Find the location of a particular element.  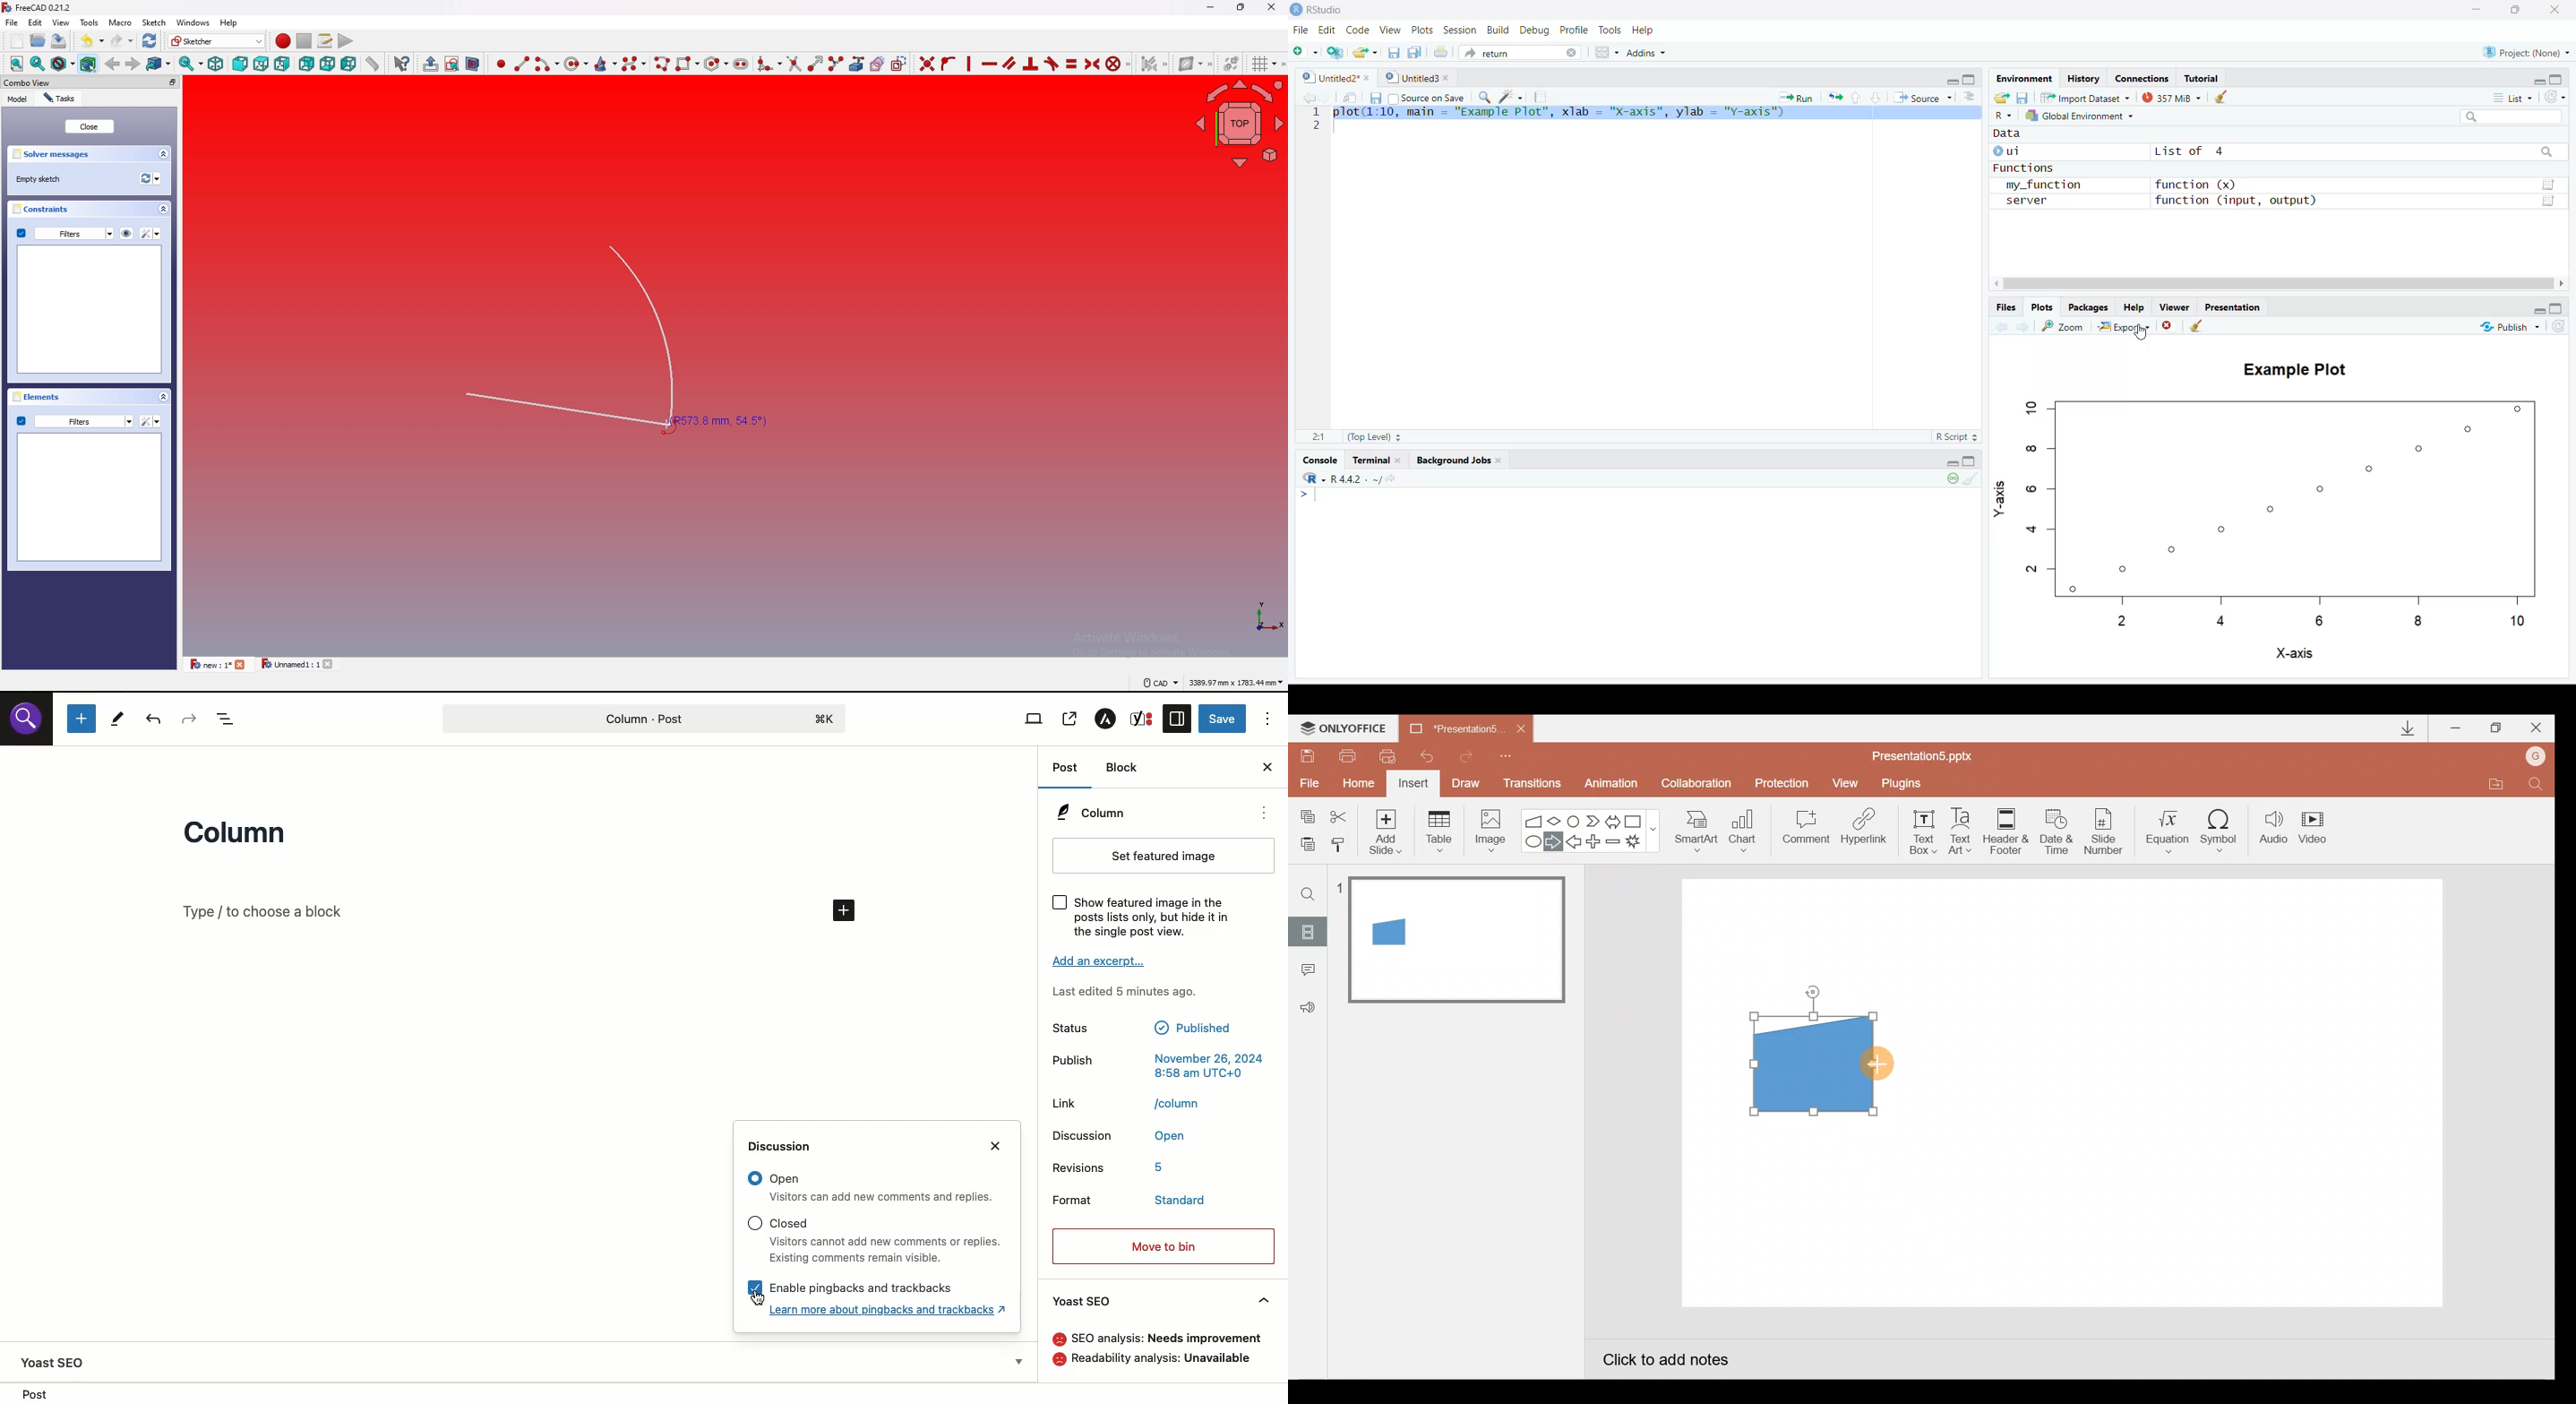

357kib used by R session (Source: Windows System) is located at coordinates (2172, 97).